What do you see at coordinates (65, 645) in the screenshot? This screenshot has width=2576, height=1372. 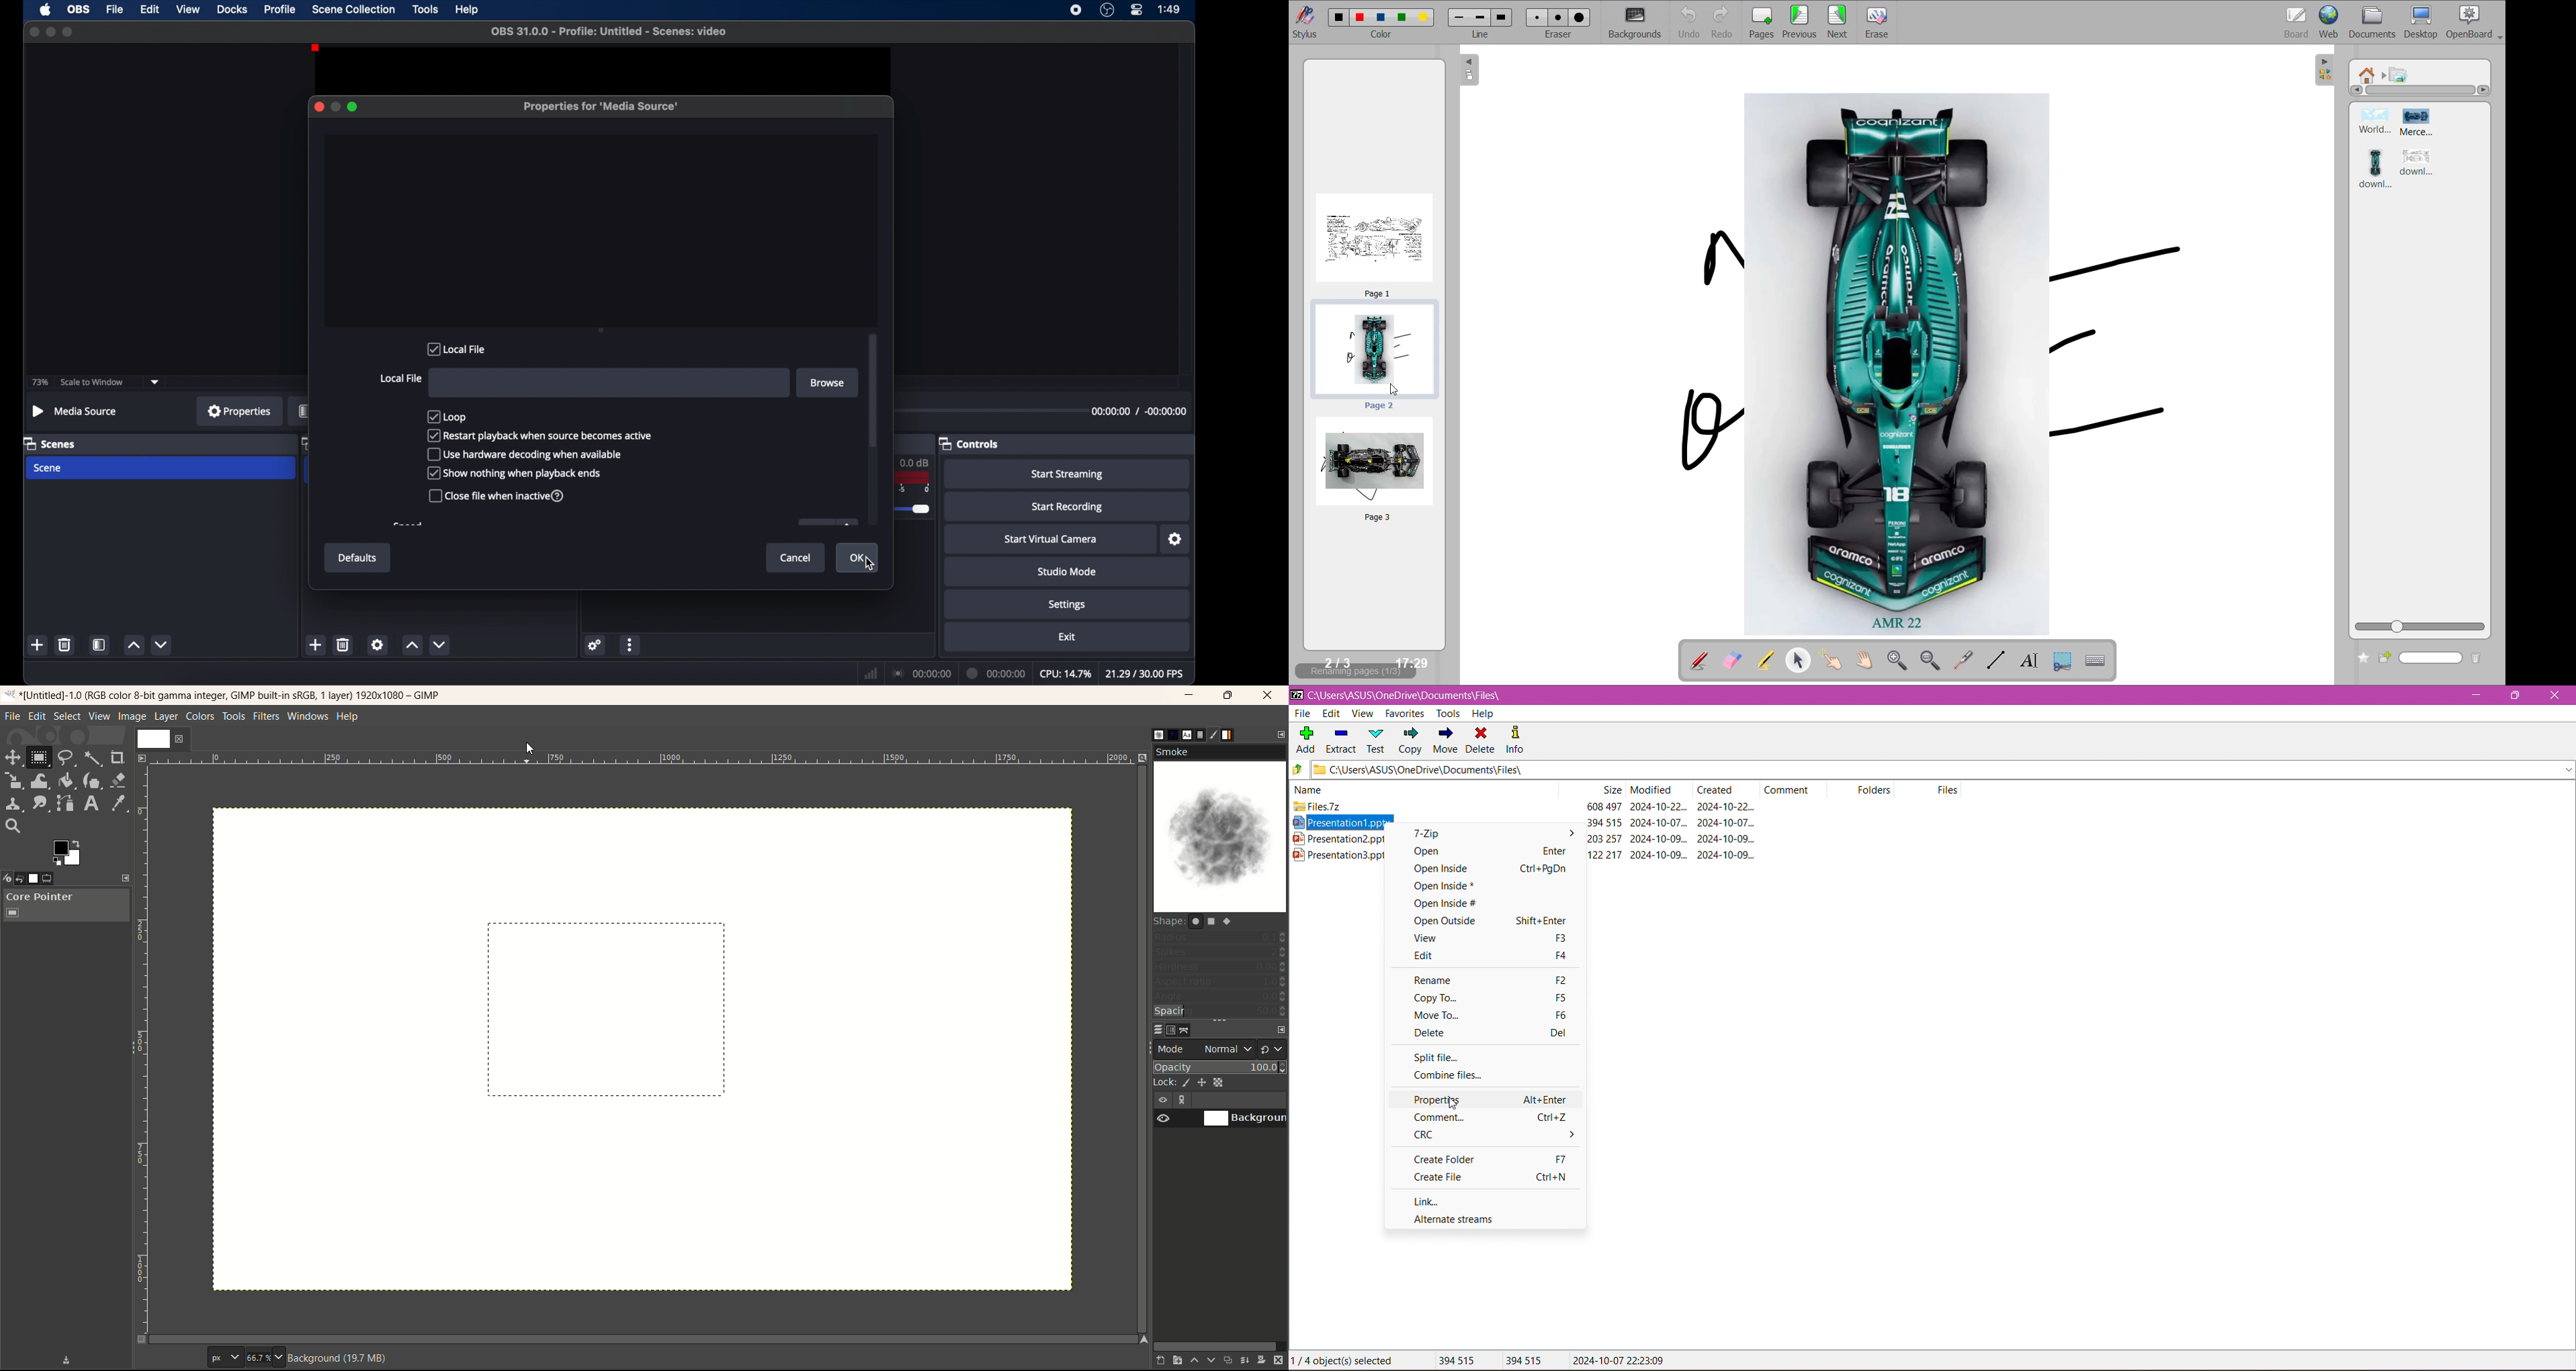 I see `delete` at bounding box center [65, 645].